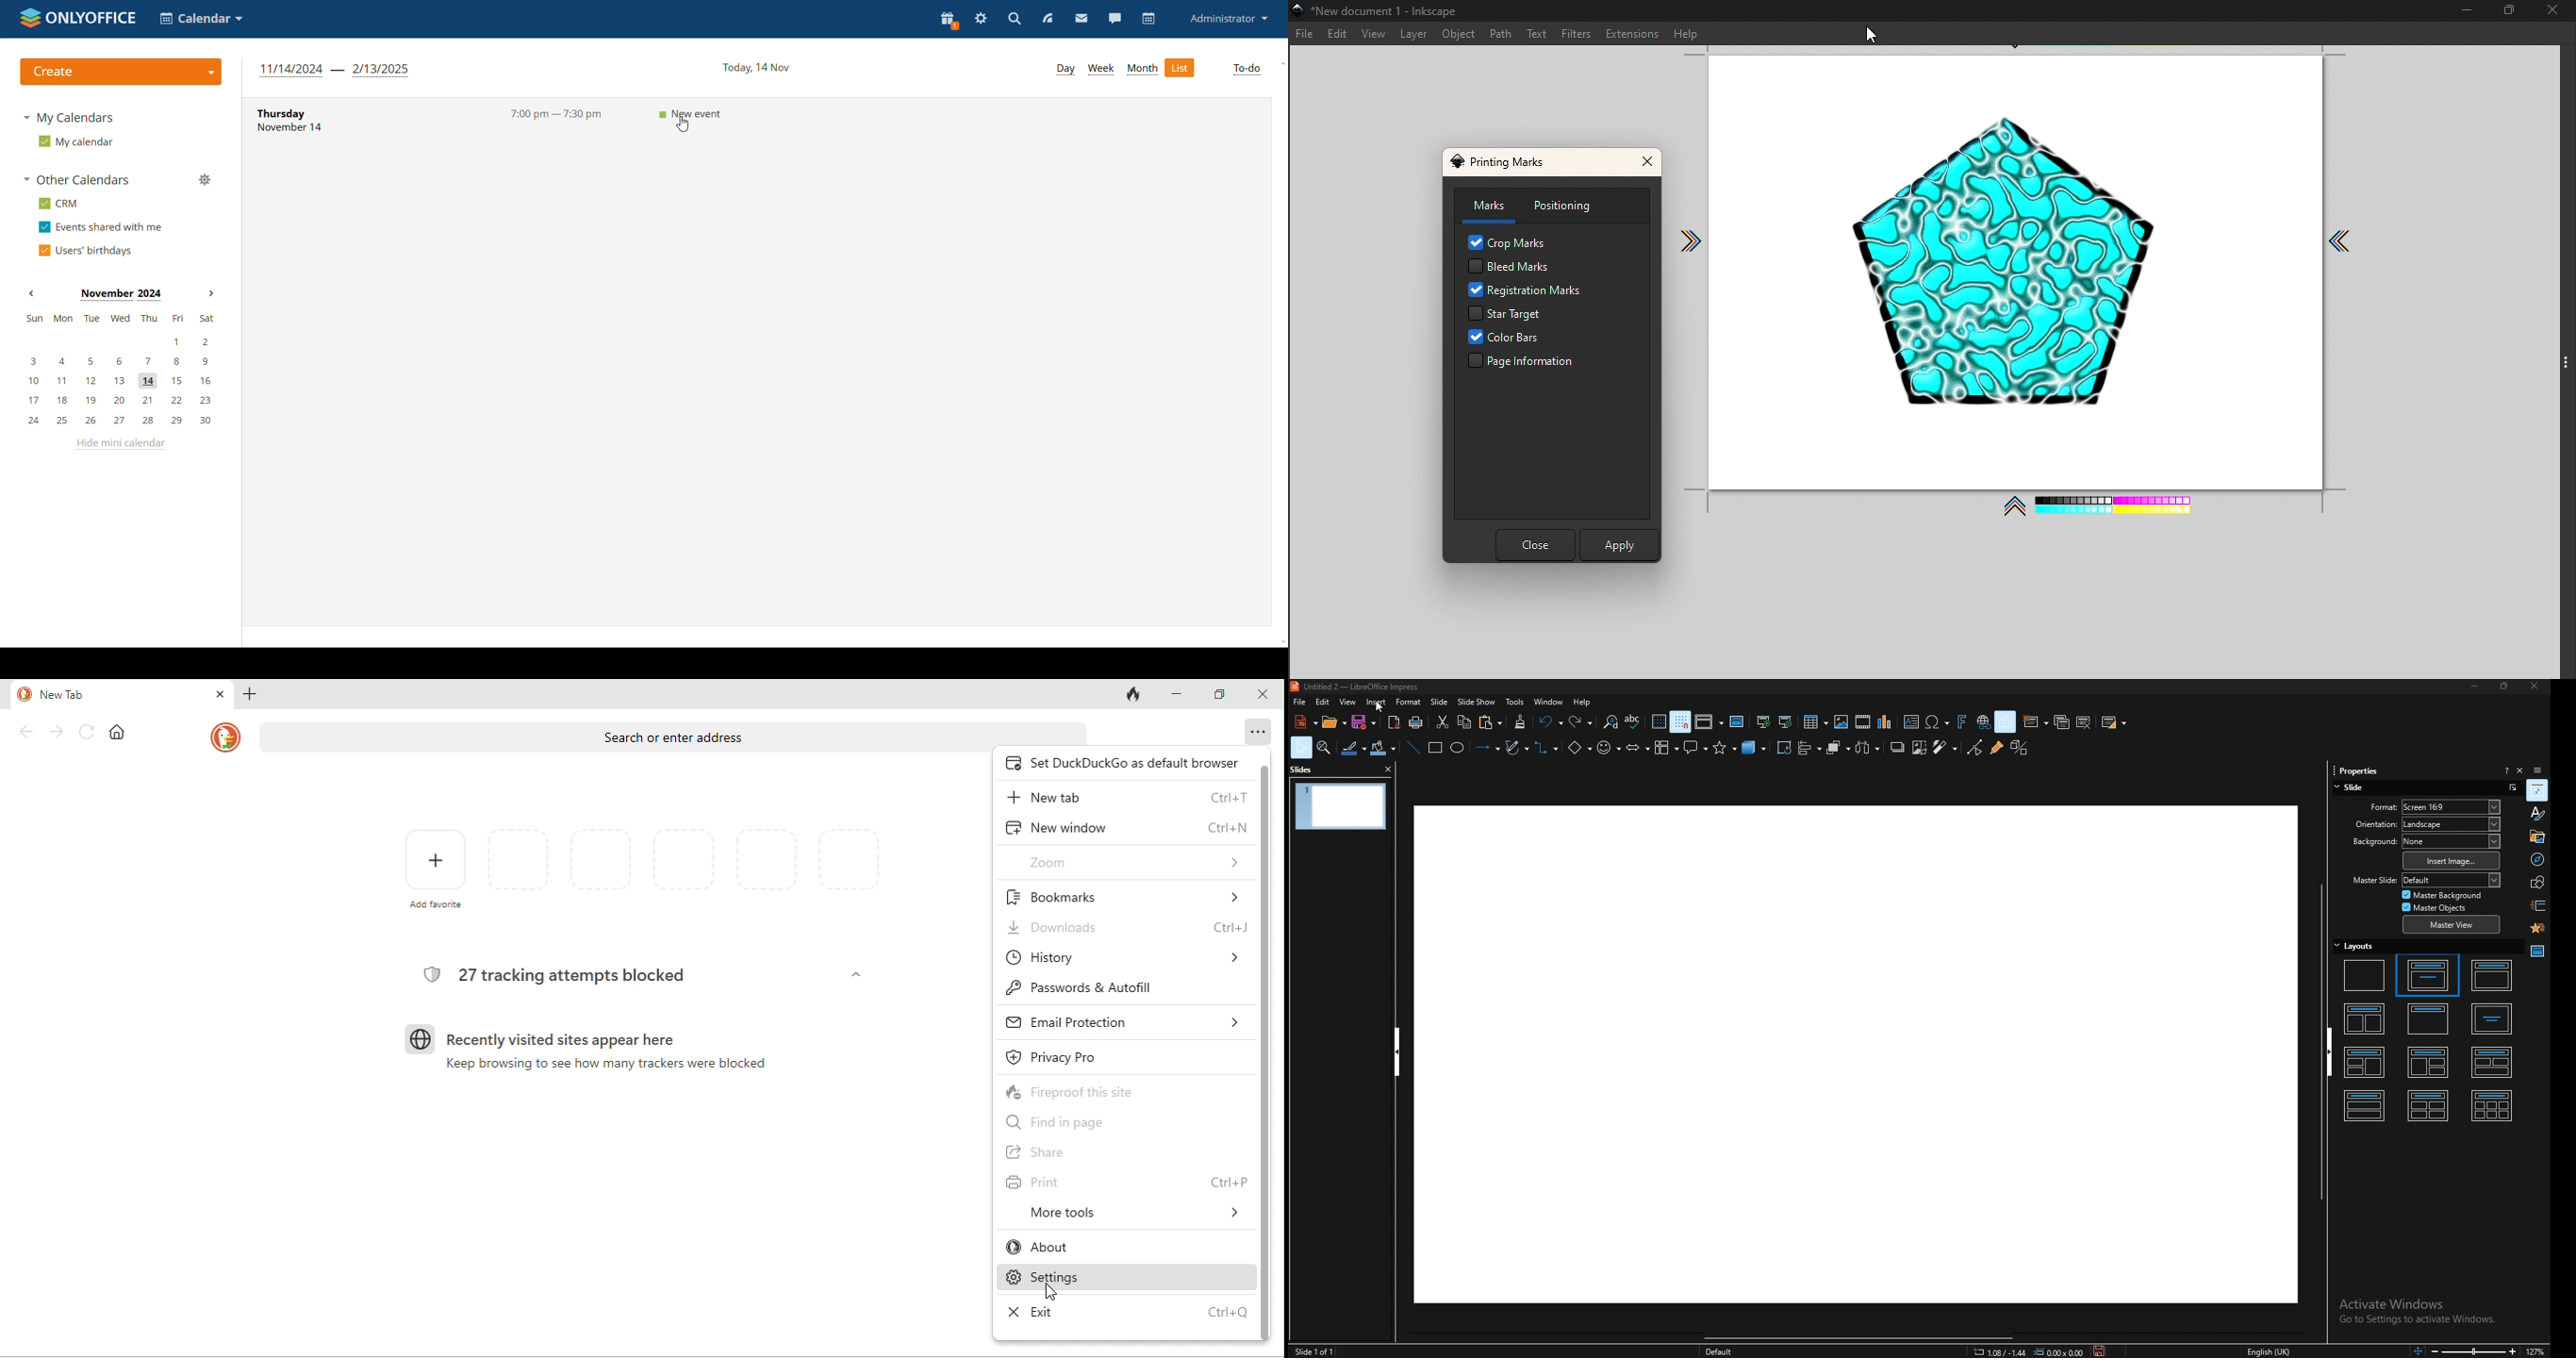 The height and width of the screenshot is (1372, 2576). Describe the element at coordinates (2539, 769) in the screenshot. I see `sidebar settings` at that location.